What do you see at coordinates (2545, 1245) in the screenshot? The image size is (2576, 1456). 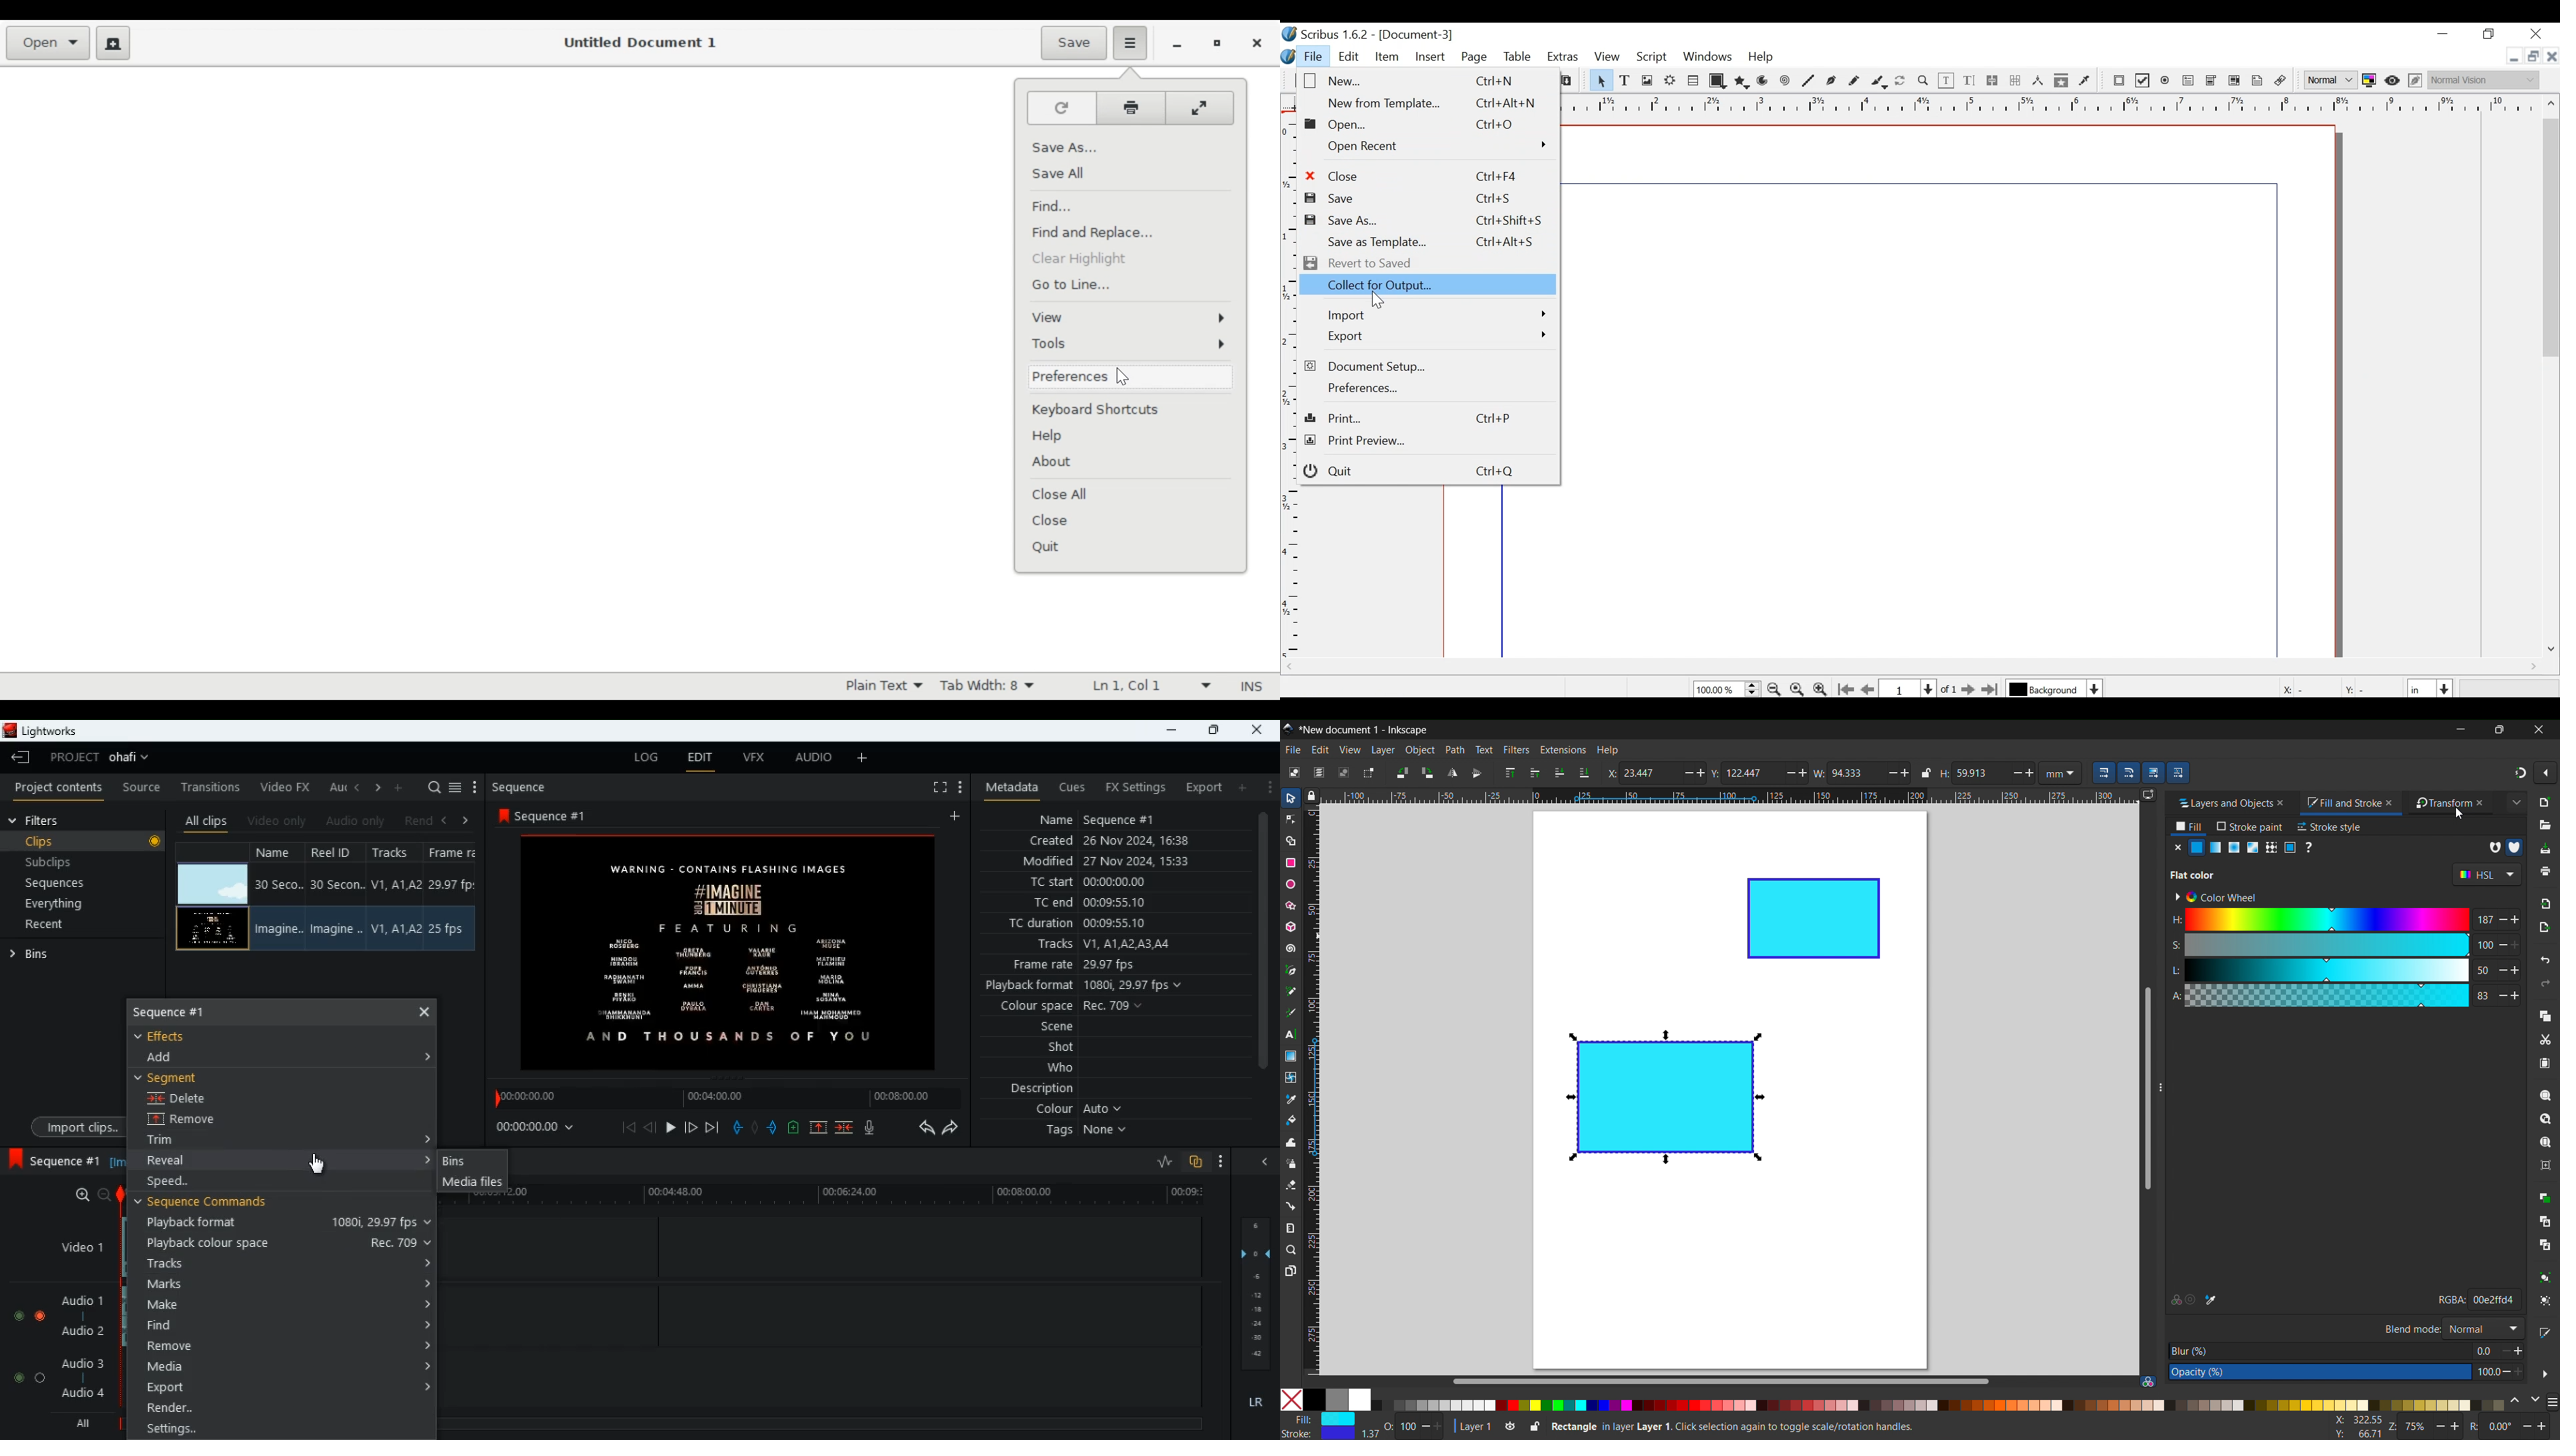 I see `unlink clone` at bounding box center [2545, 1245].